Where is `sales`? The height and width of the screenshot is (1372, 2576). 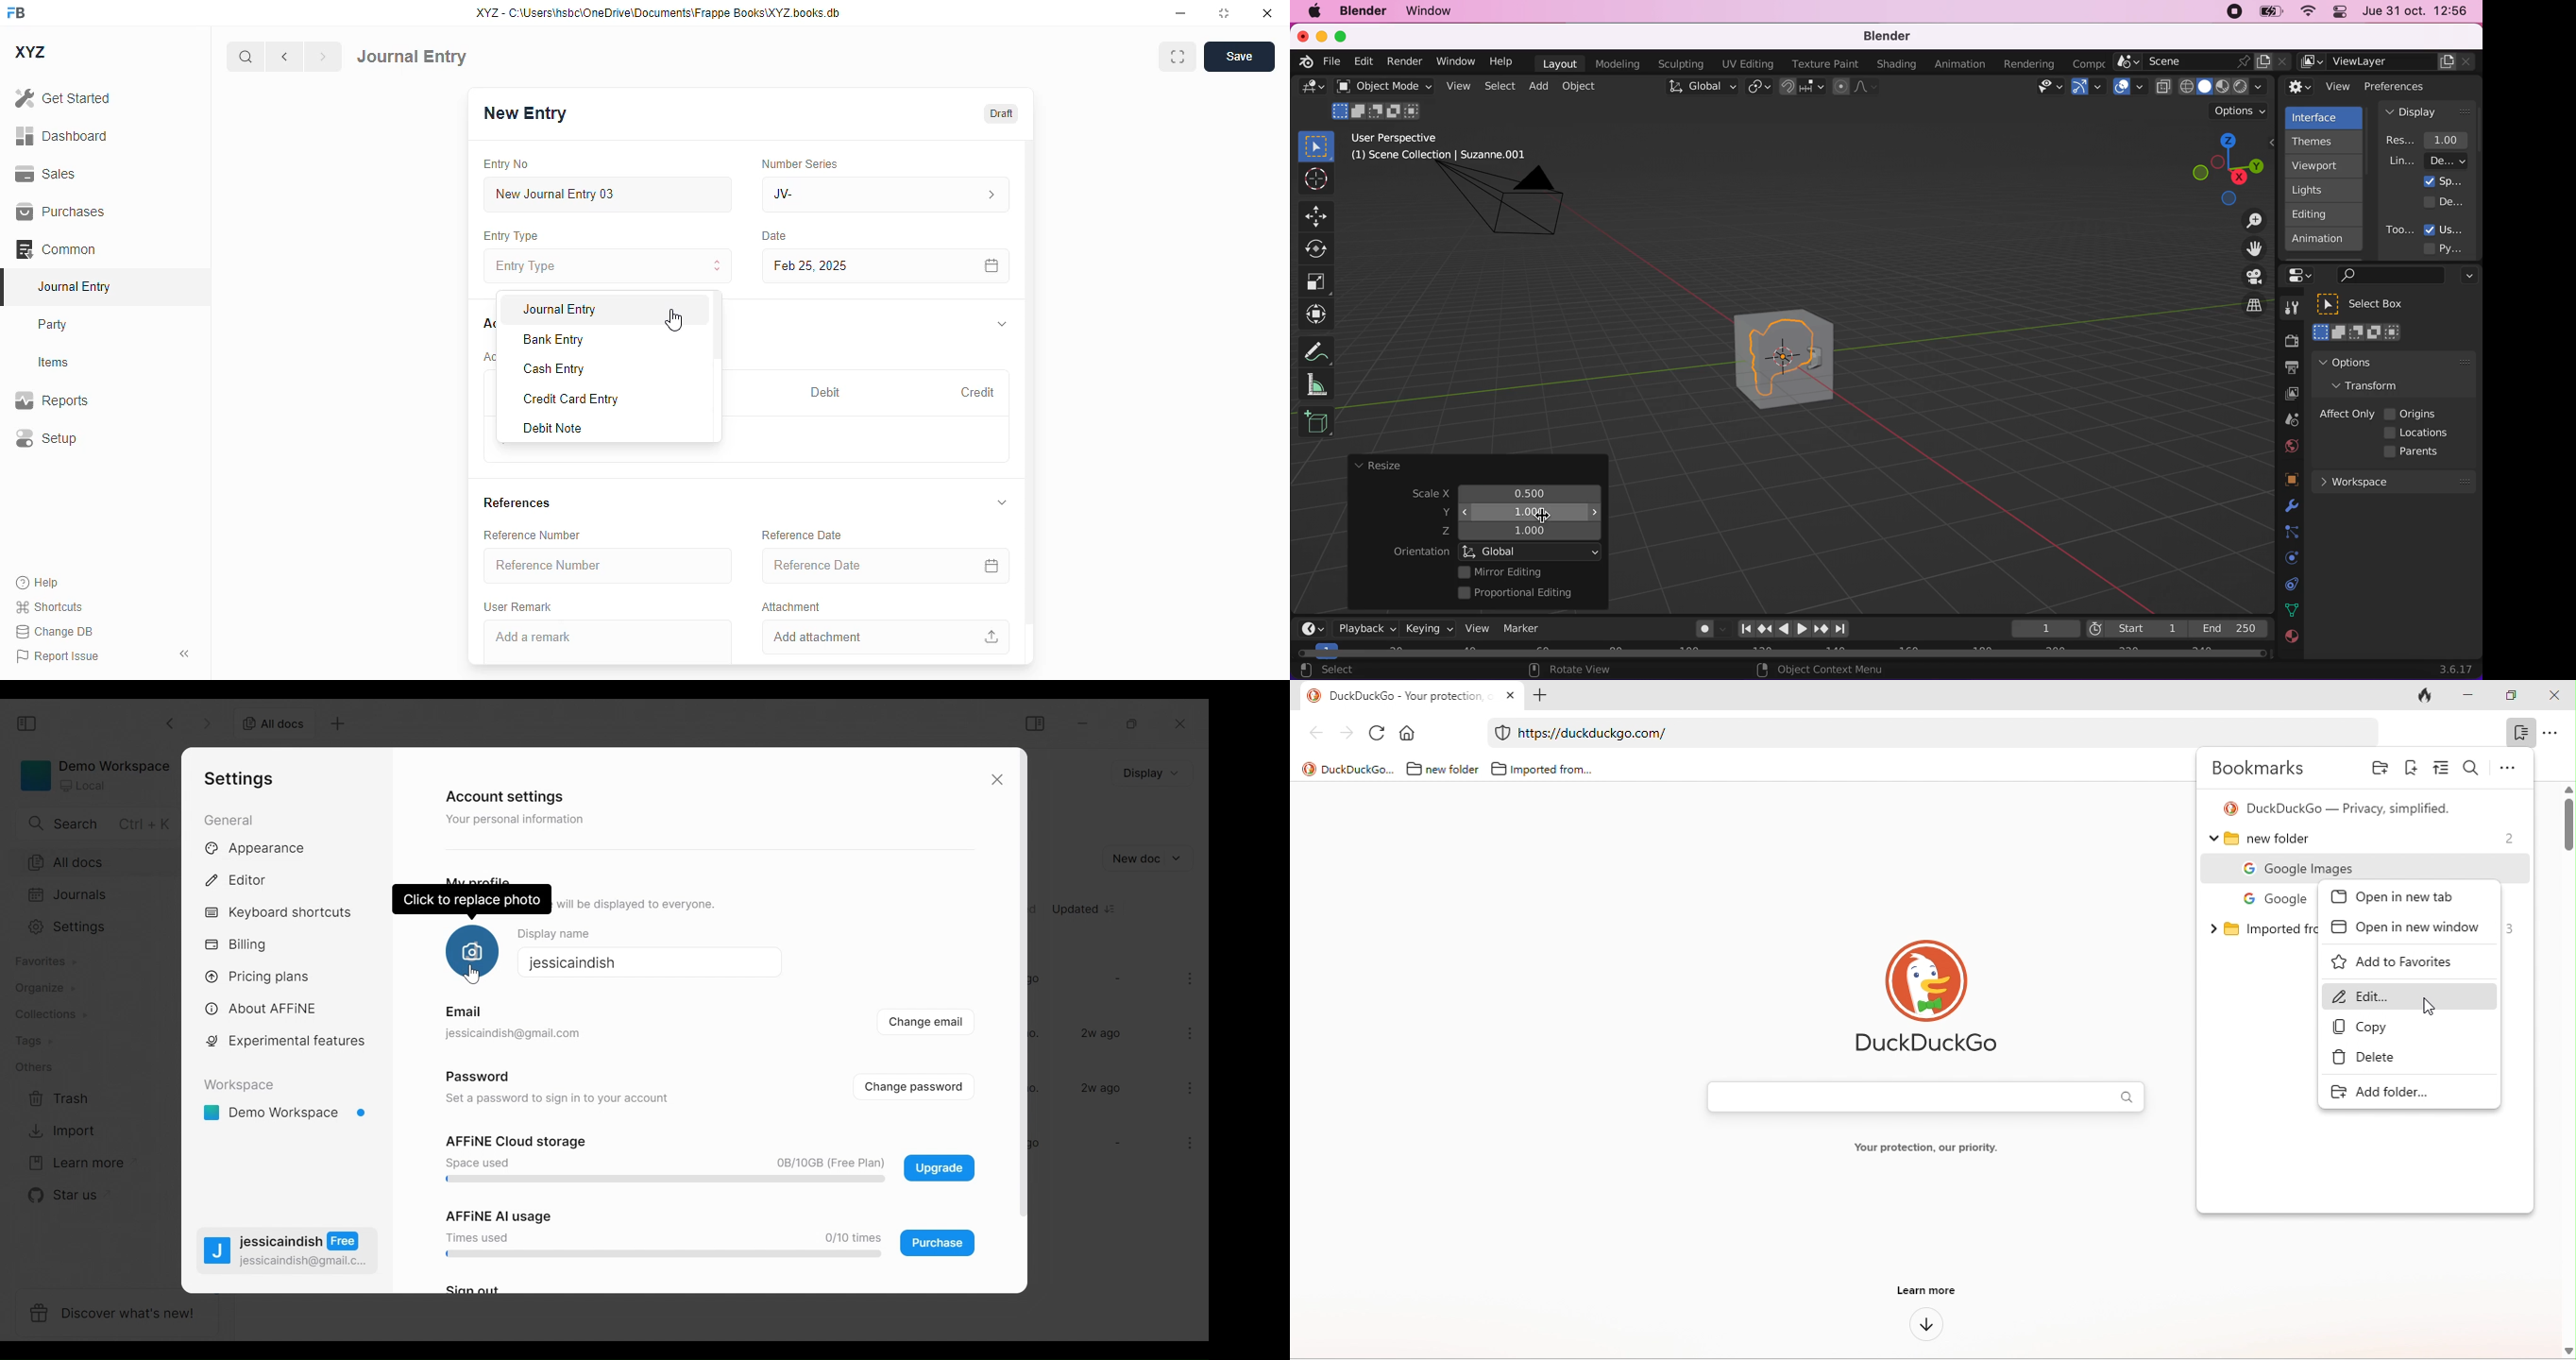
sales is located at coordinates (48, 175).